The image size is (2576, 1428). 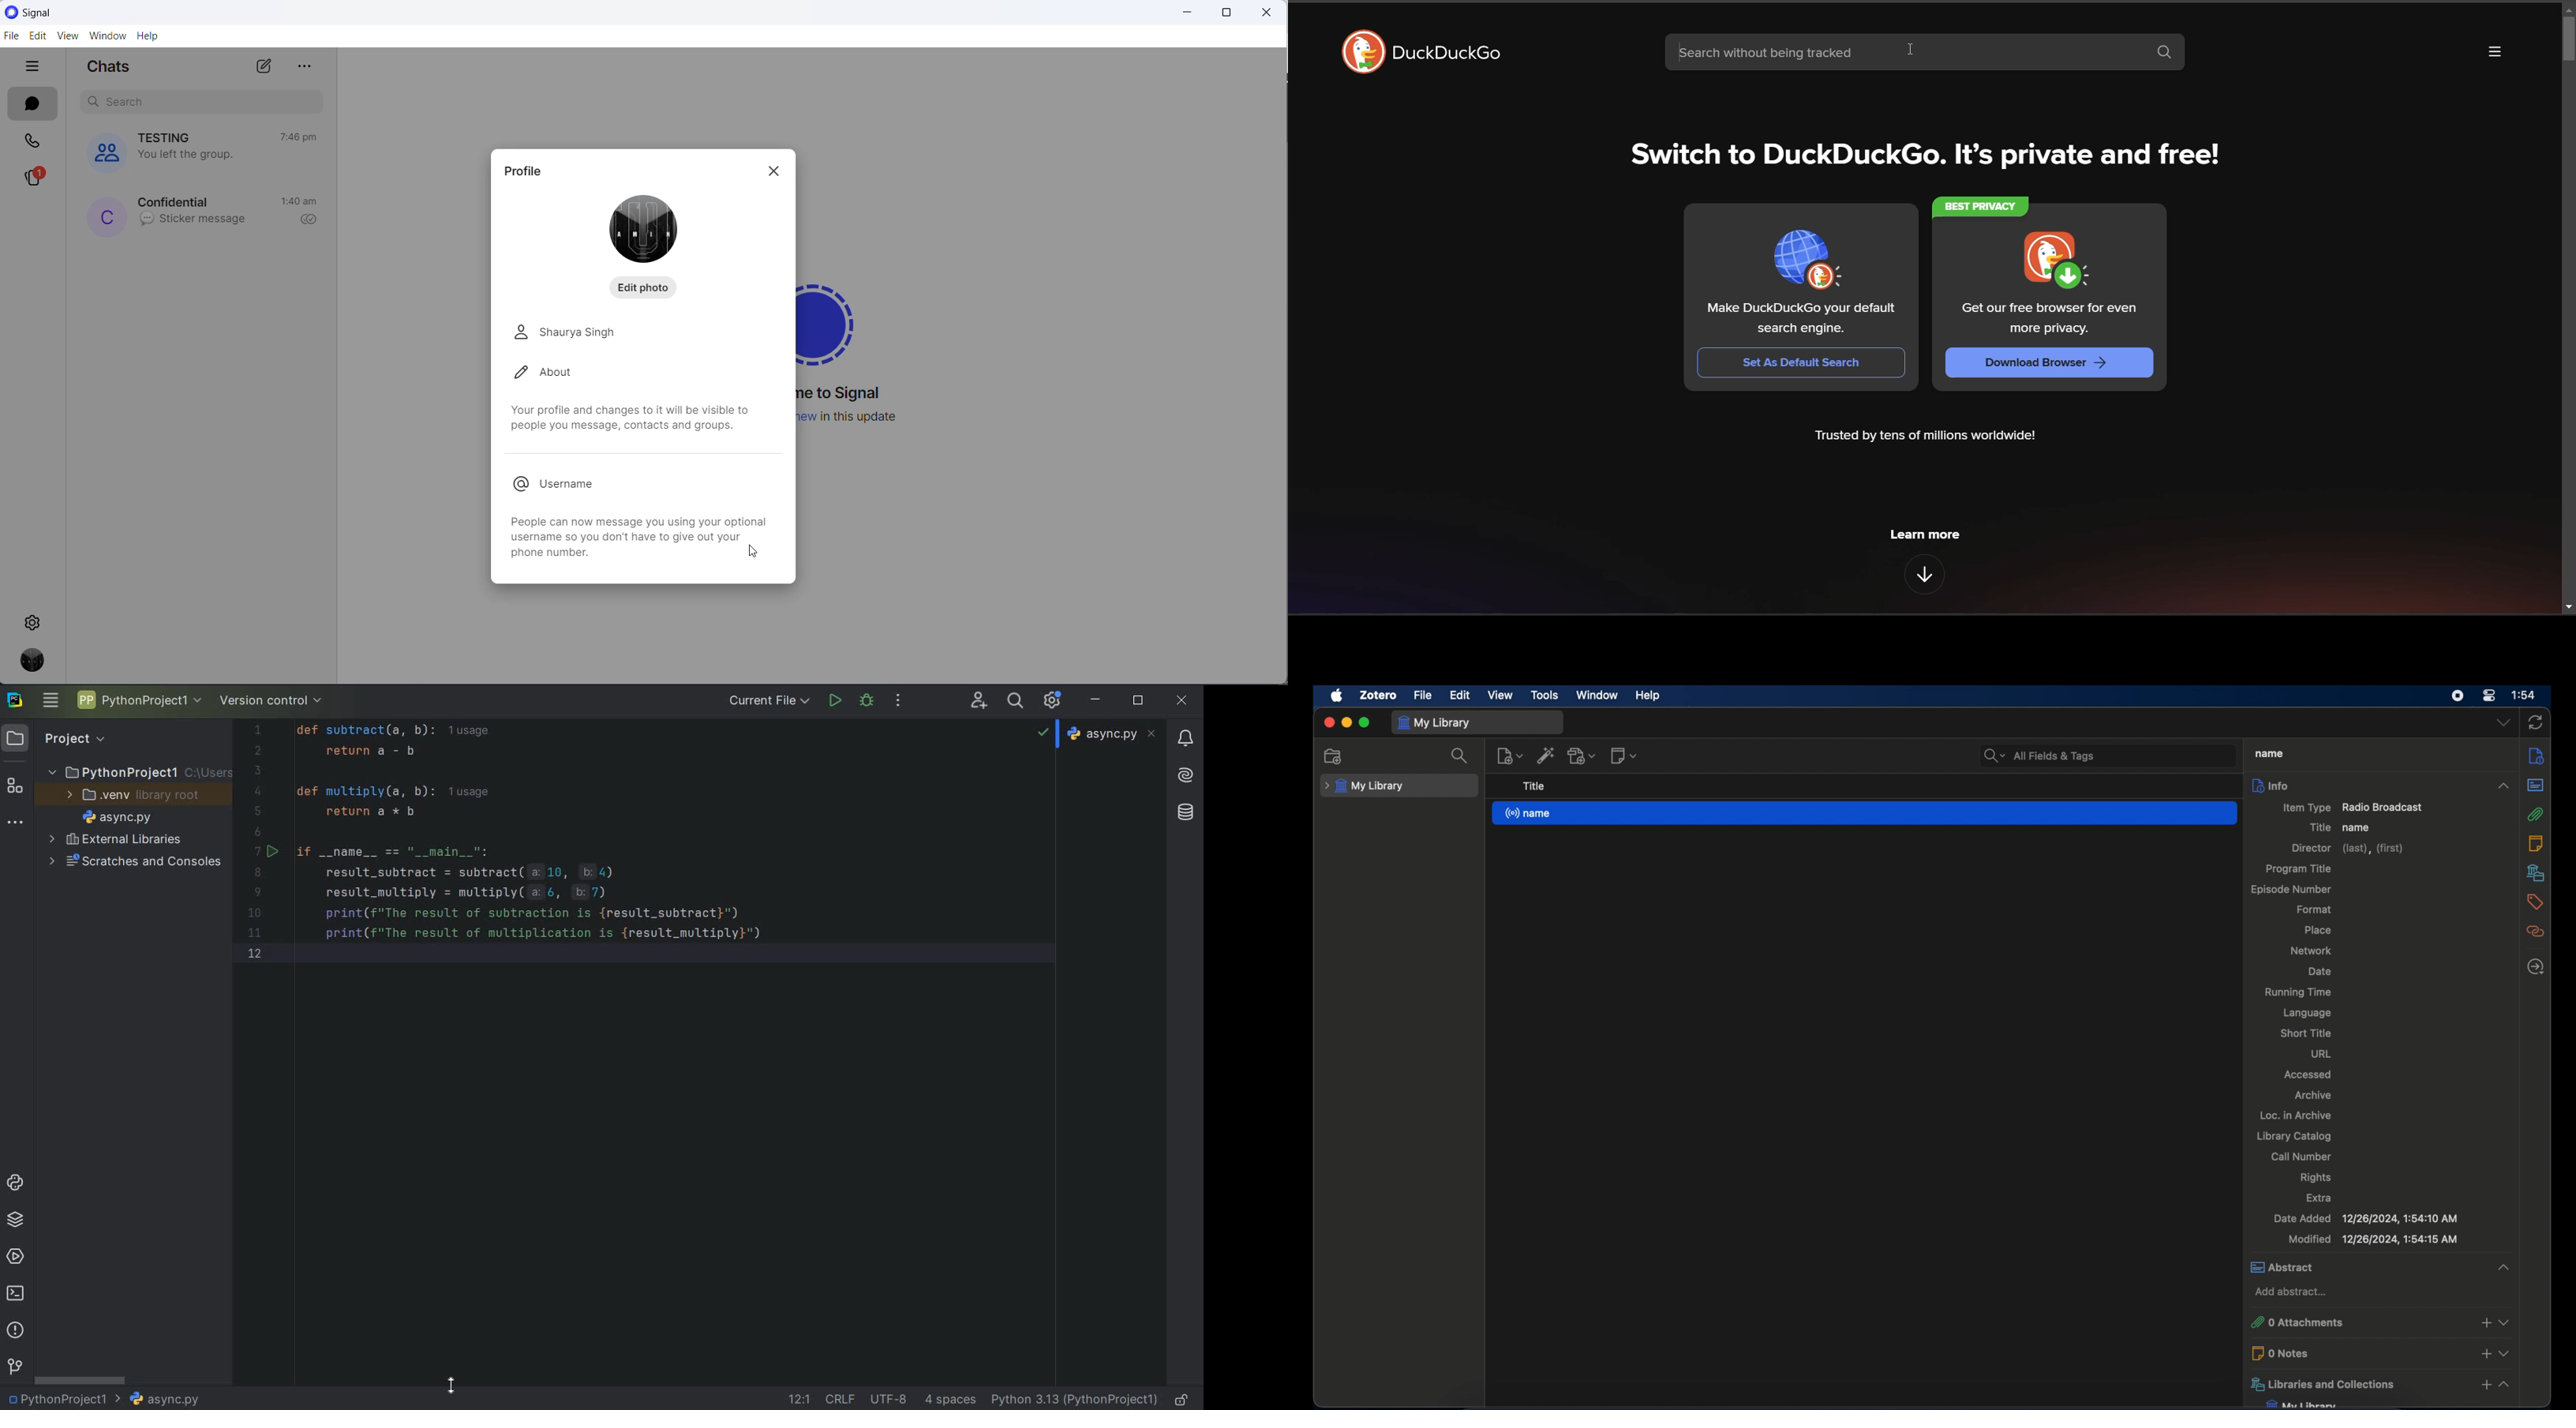 What do you see at coordinates (28, 663) in the screenshot?
I see `profile` at bounding box center [28, 663].